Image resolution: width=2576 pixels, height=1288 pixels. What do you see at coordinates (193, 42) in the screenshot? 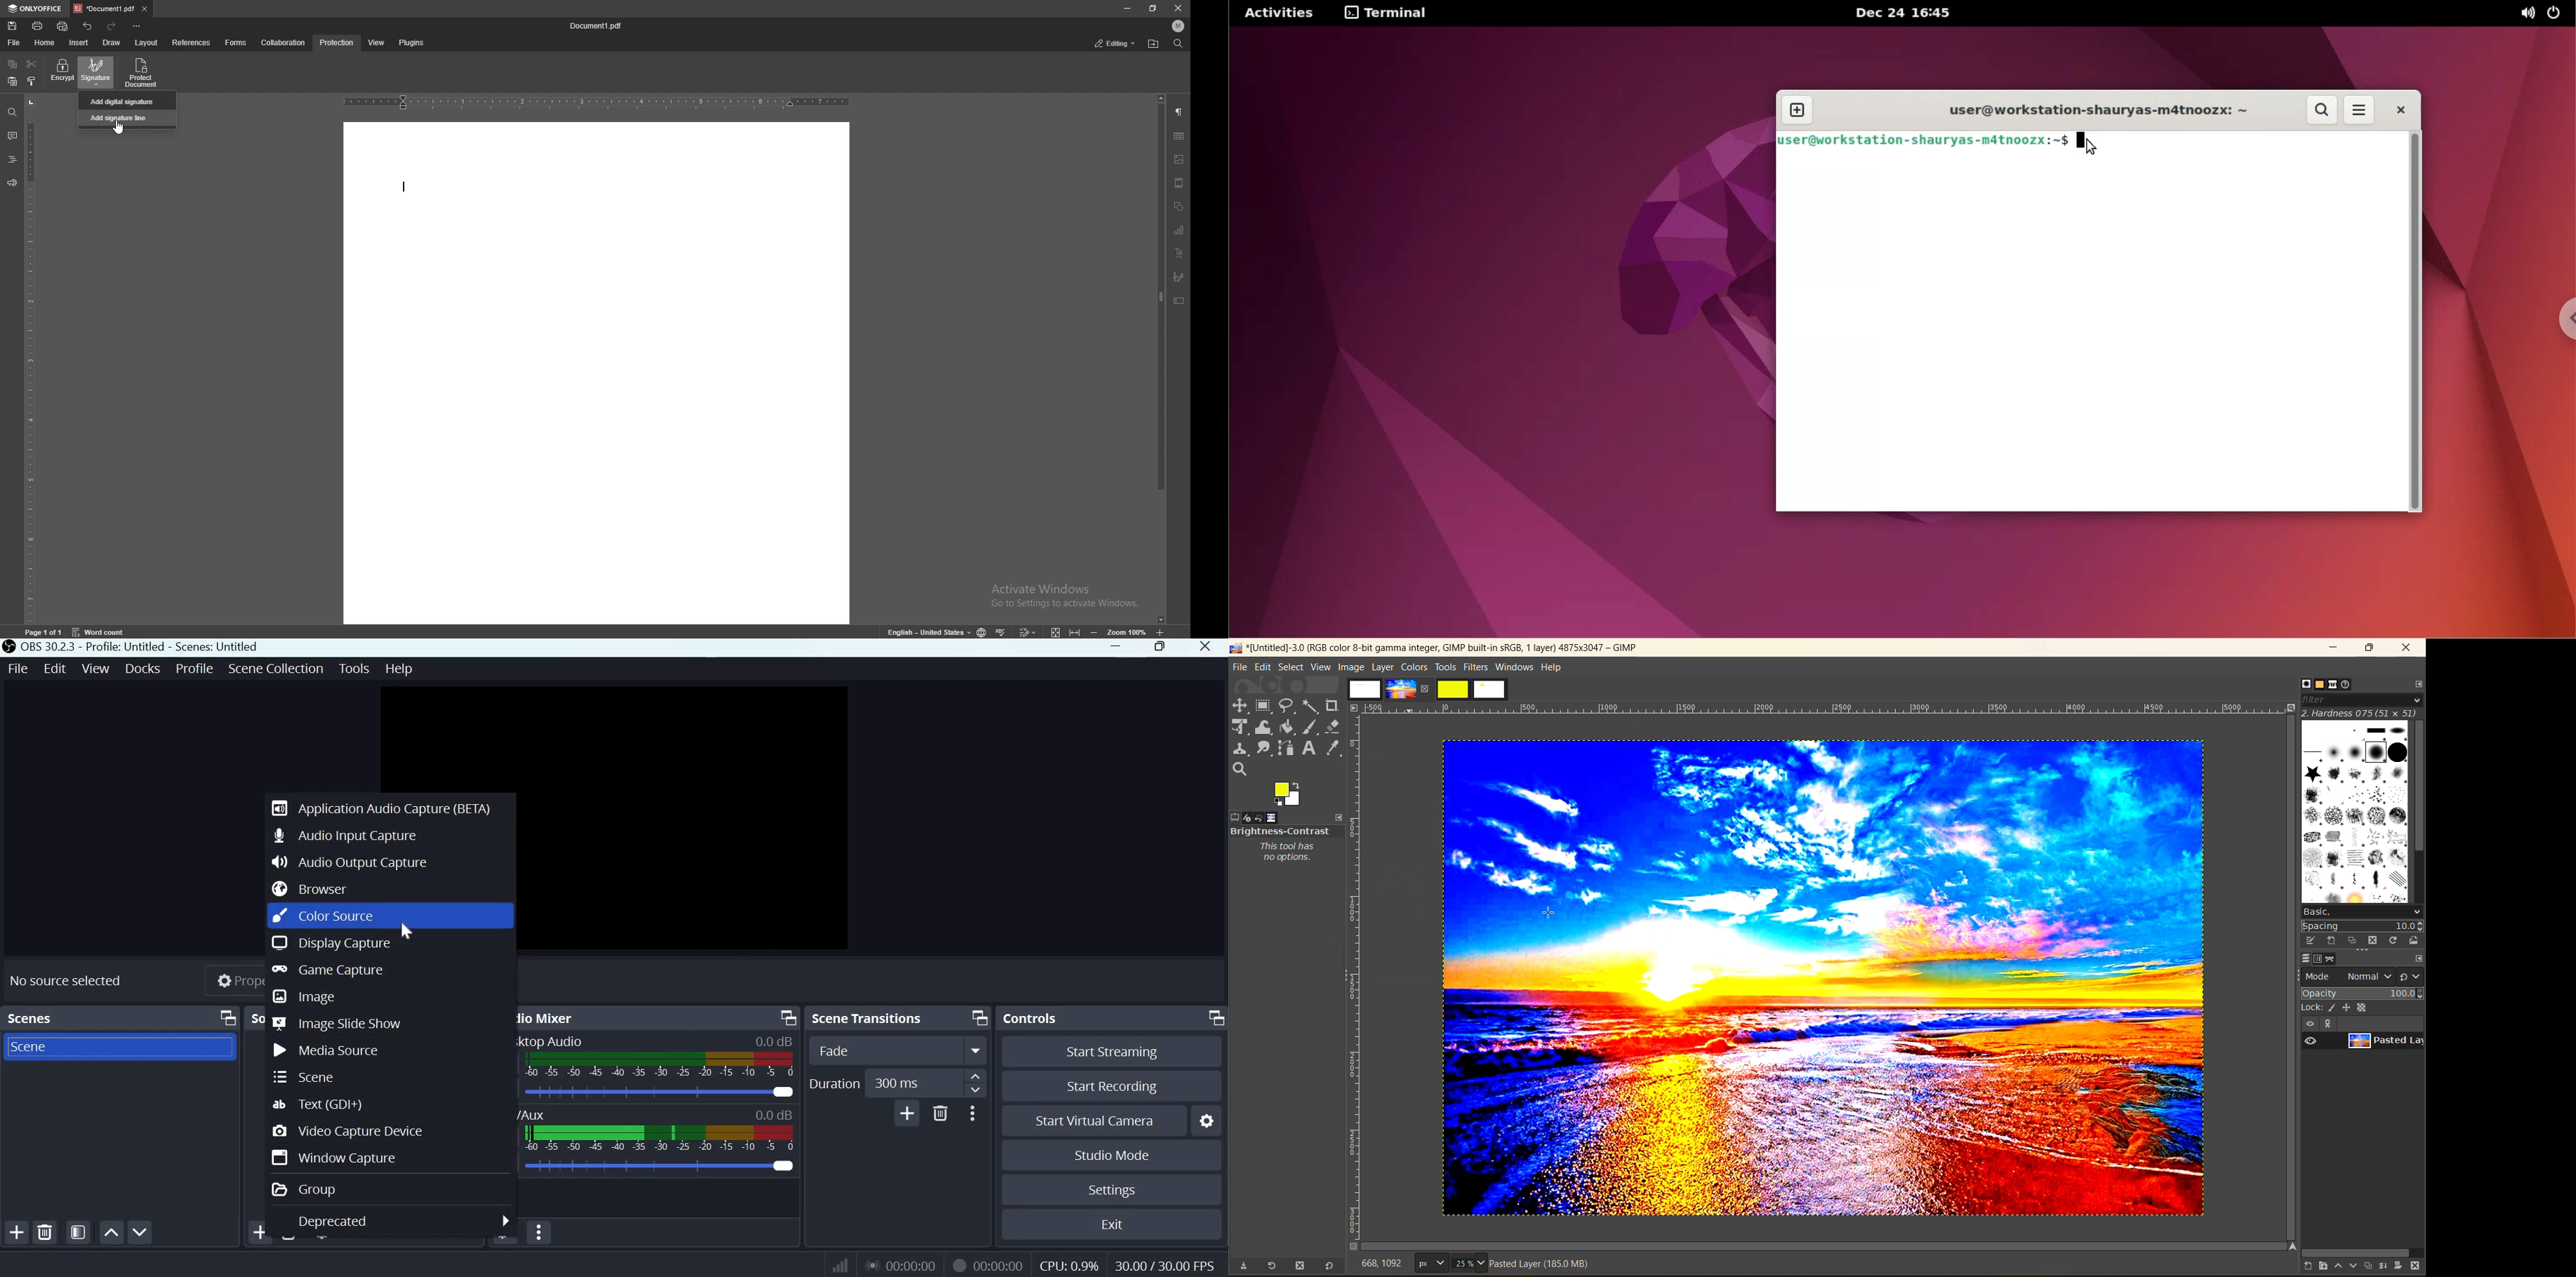
I see `references` at bounding box center [193, 42].